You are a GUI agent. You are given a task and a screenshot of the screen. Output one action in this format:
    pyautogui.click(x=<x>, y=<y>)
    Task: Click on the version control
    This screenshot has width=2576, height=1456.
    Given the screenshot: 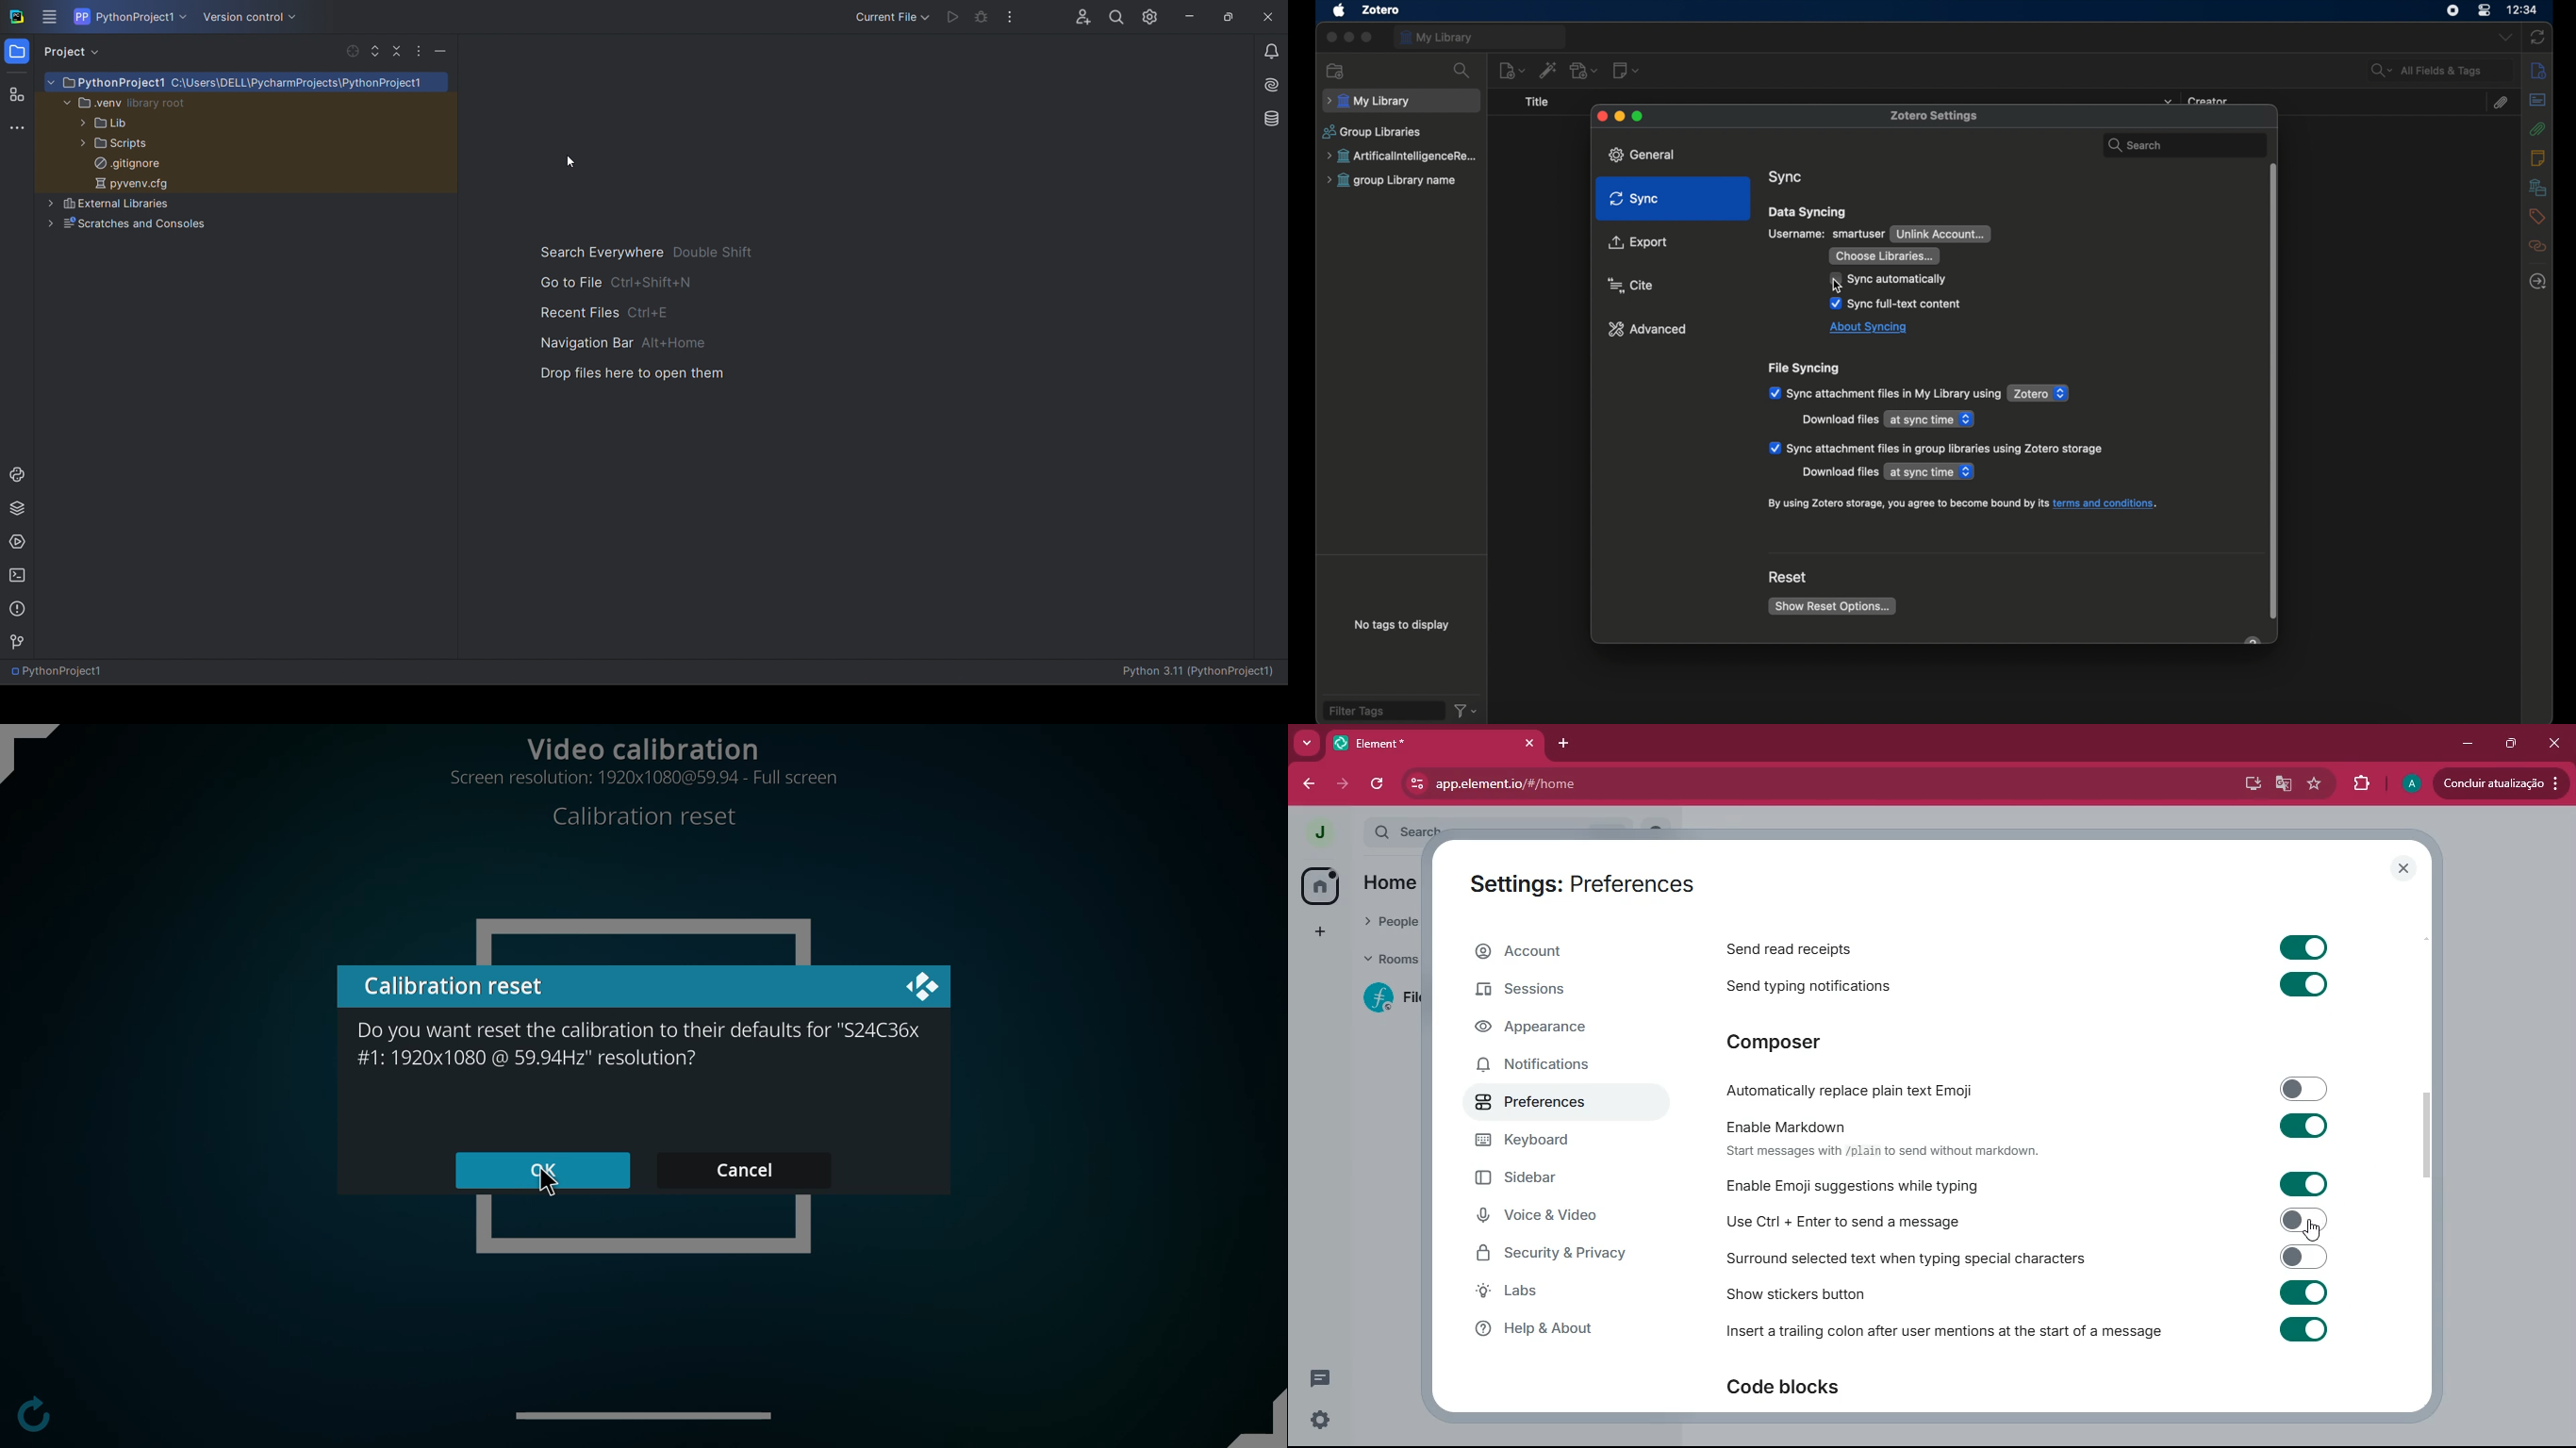 What is the action you would take?
    pyautogui.click(x=258, y=17)
    